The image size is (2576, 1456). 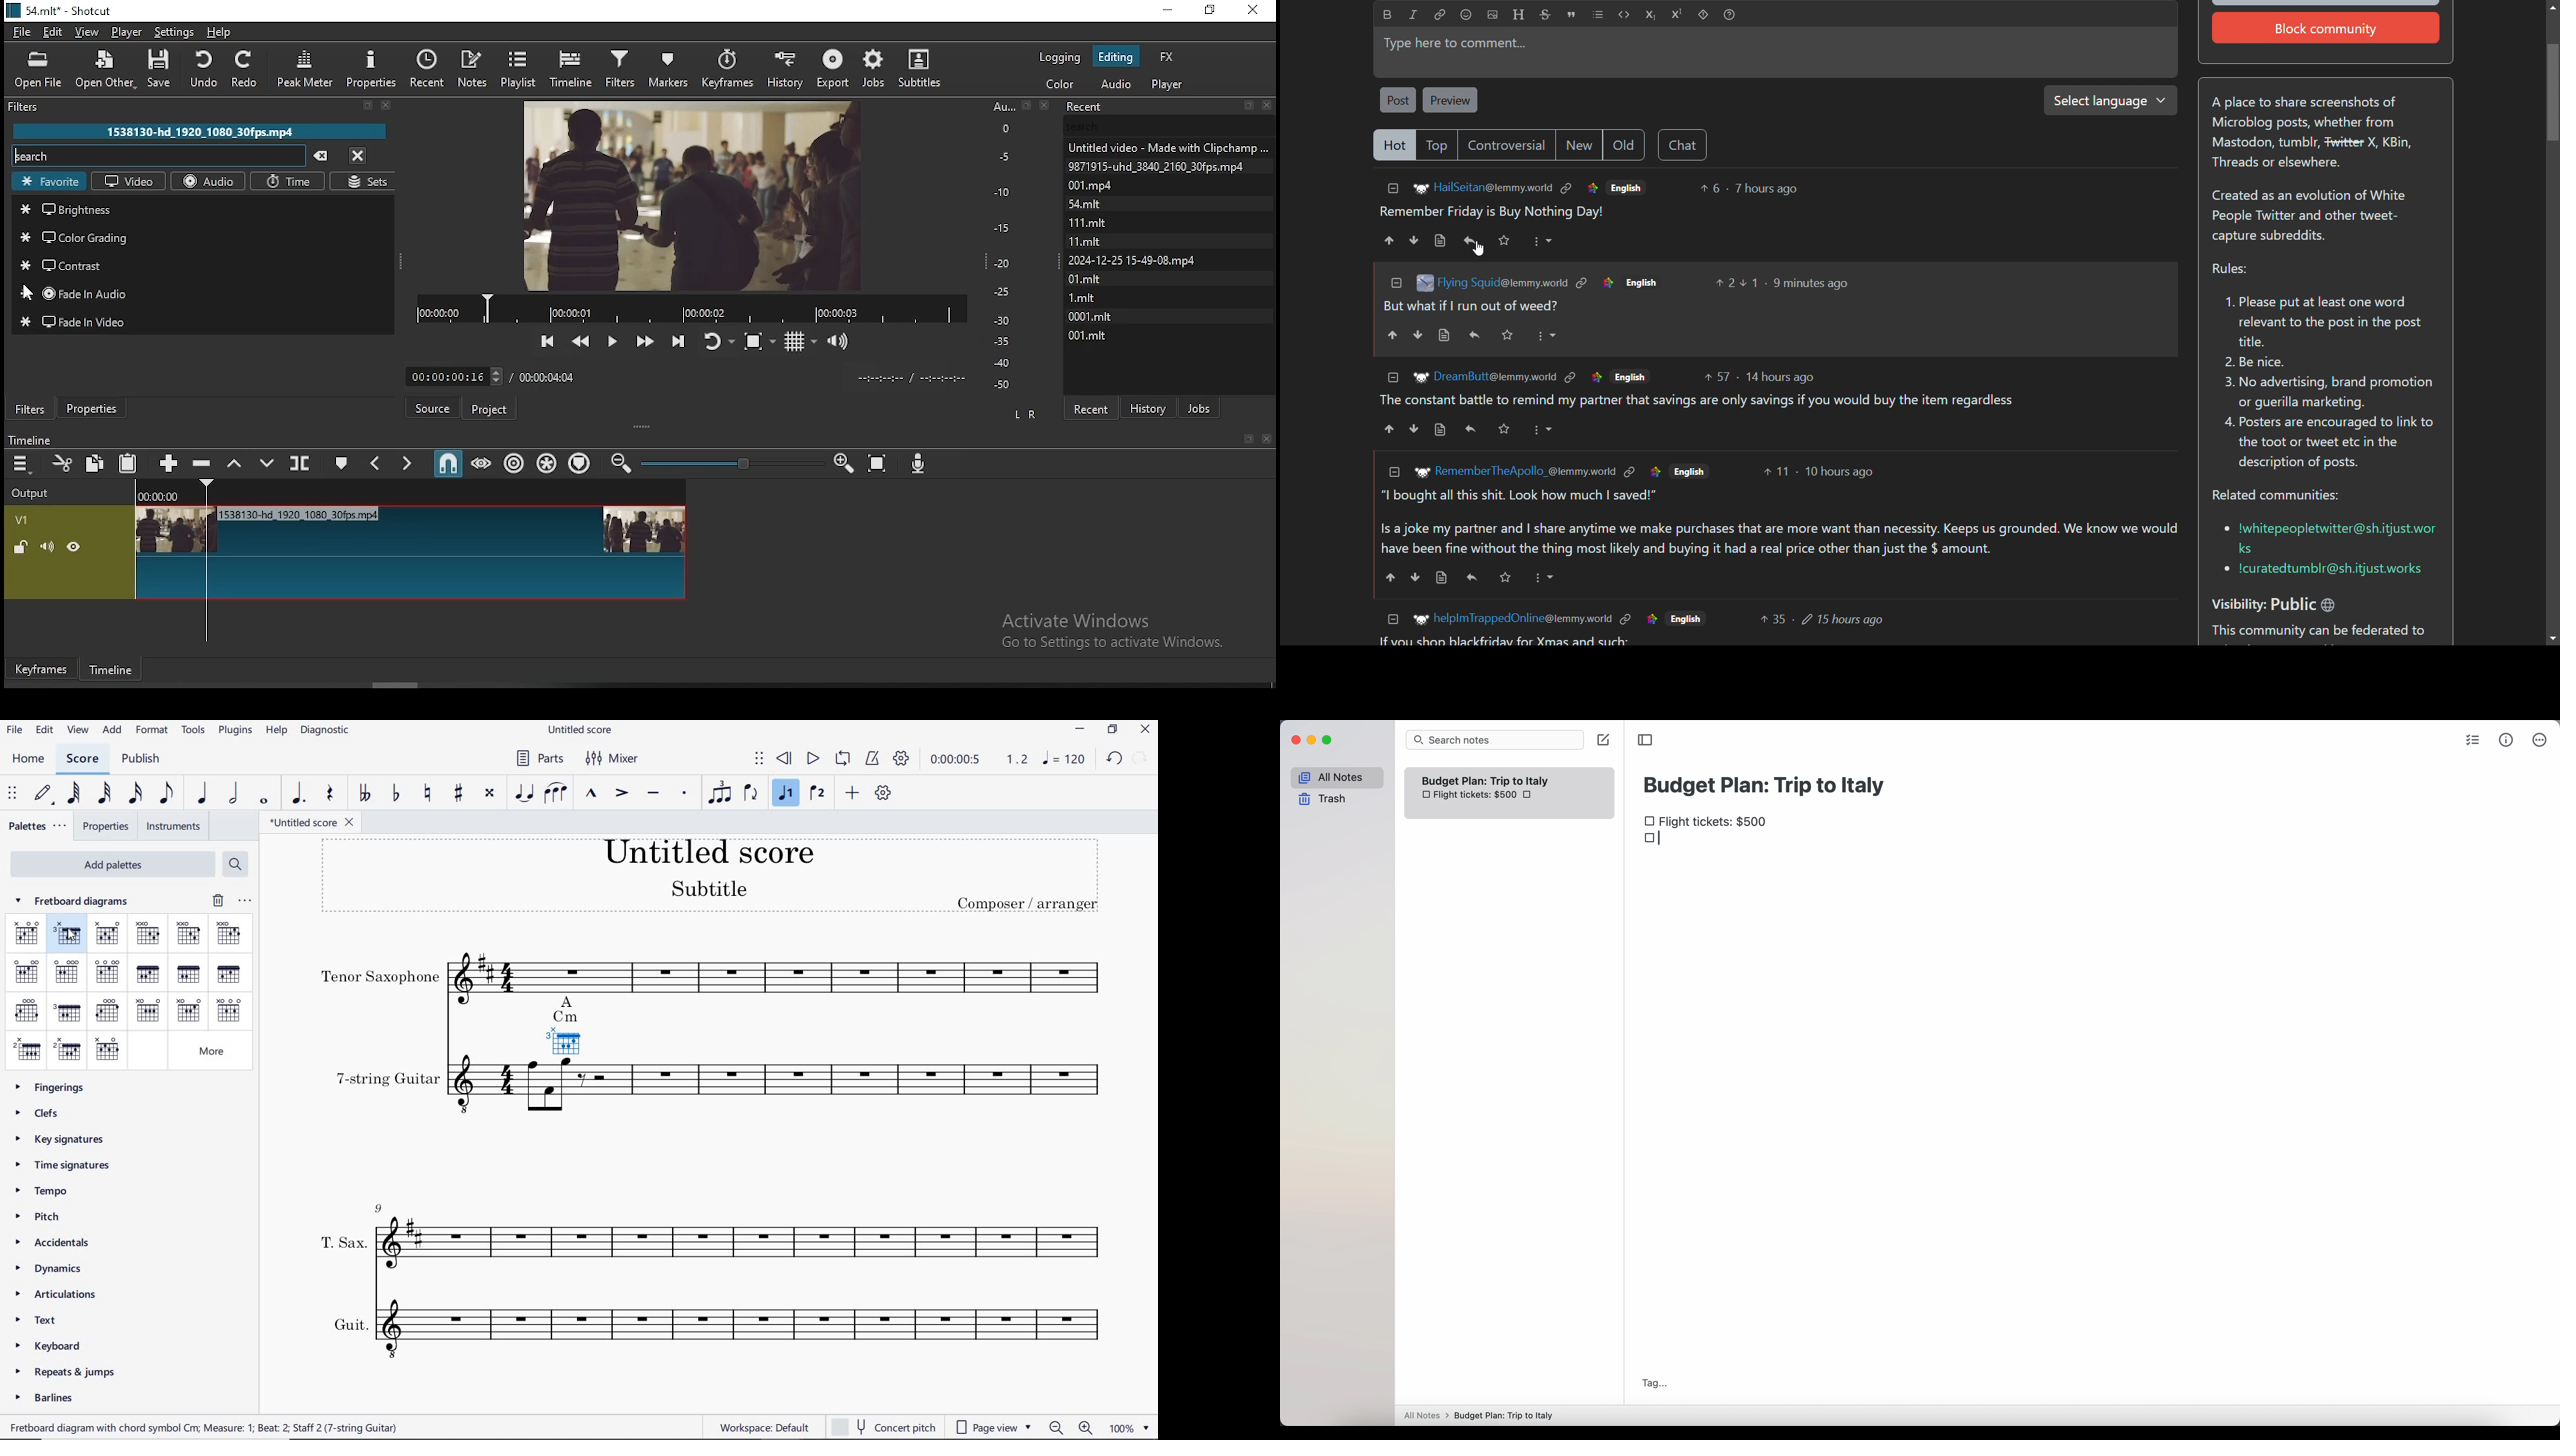 What do you see at coordinates (210, 181) in the screenshot?
I see `audio` at bounding box center [210, 181].